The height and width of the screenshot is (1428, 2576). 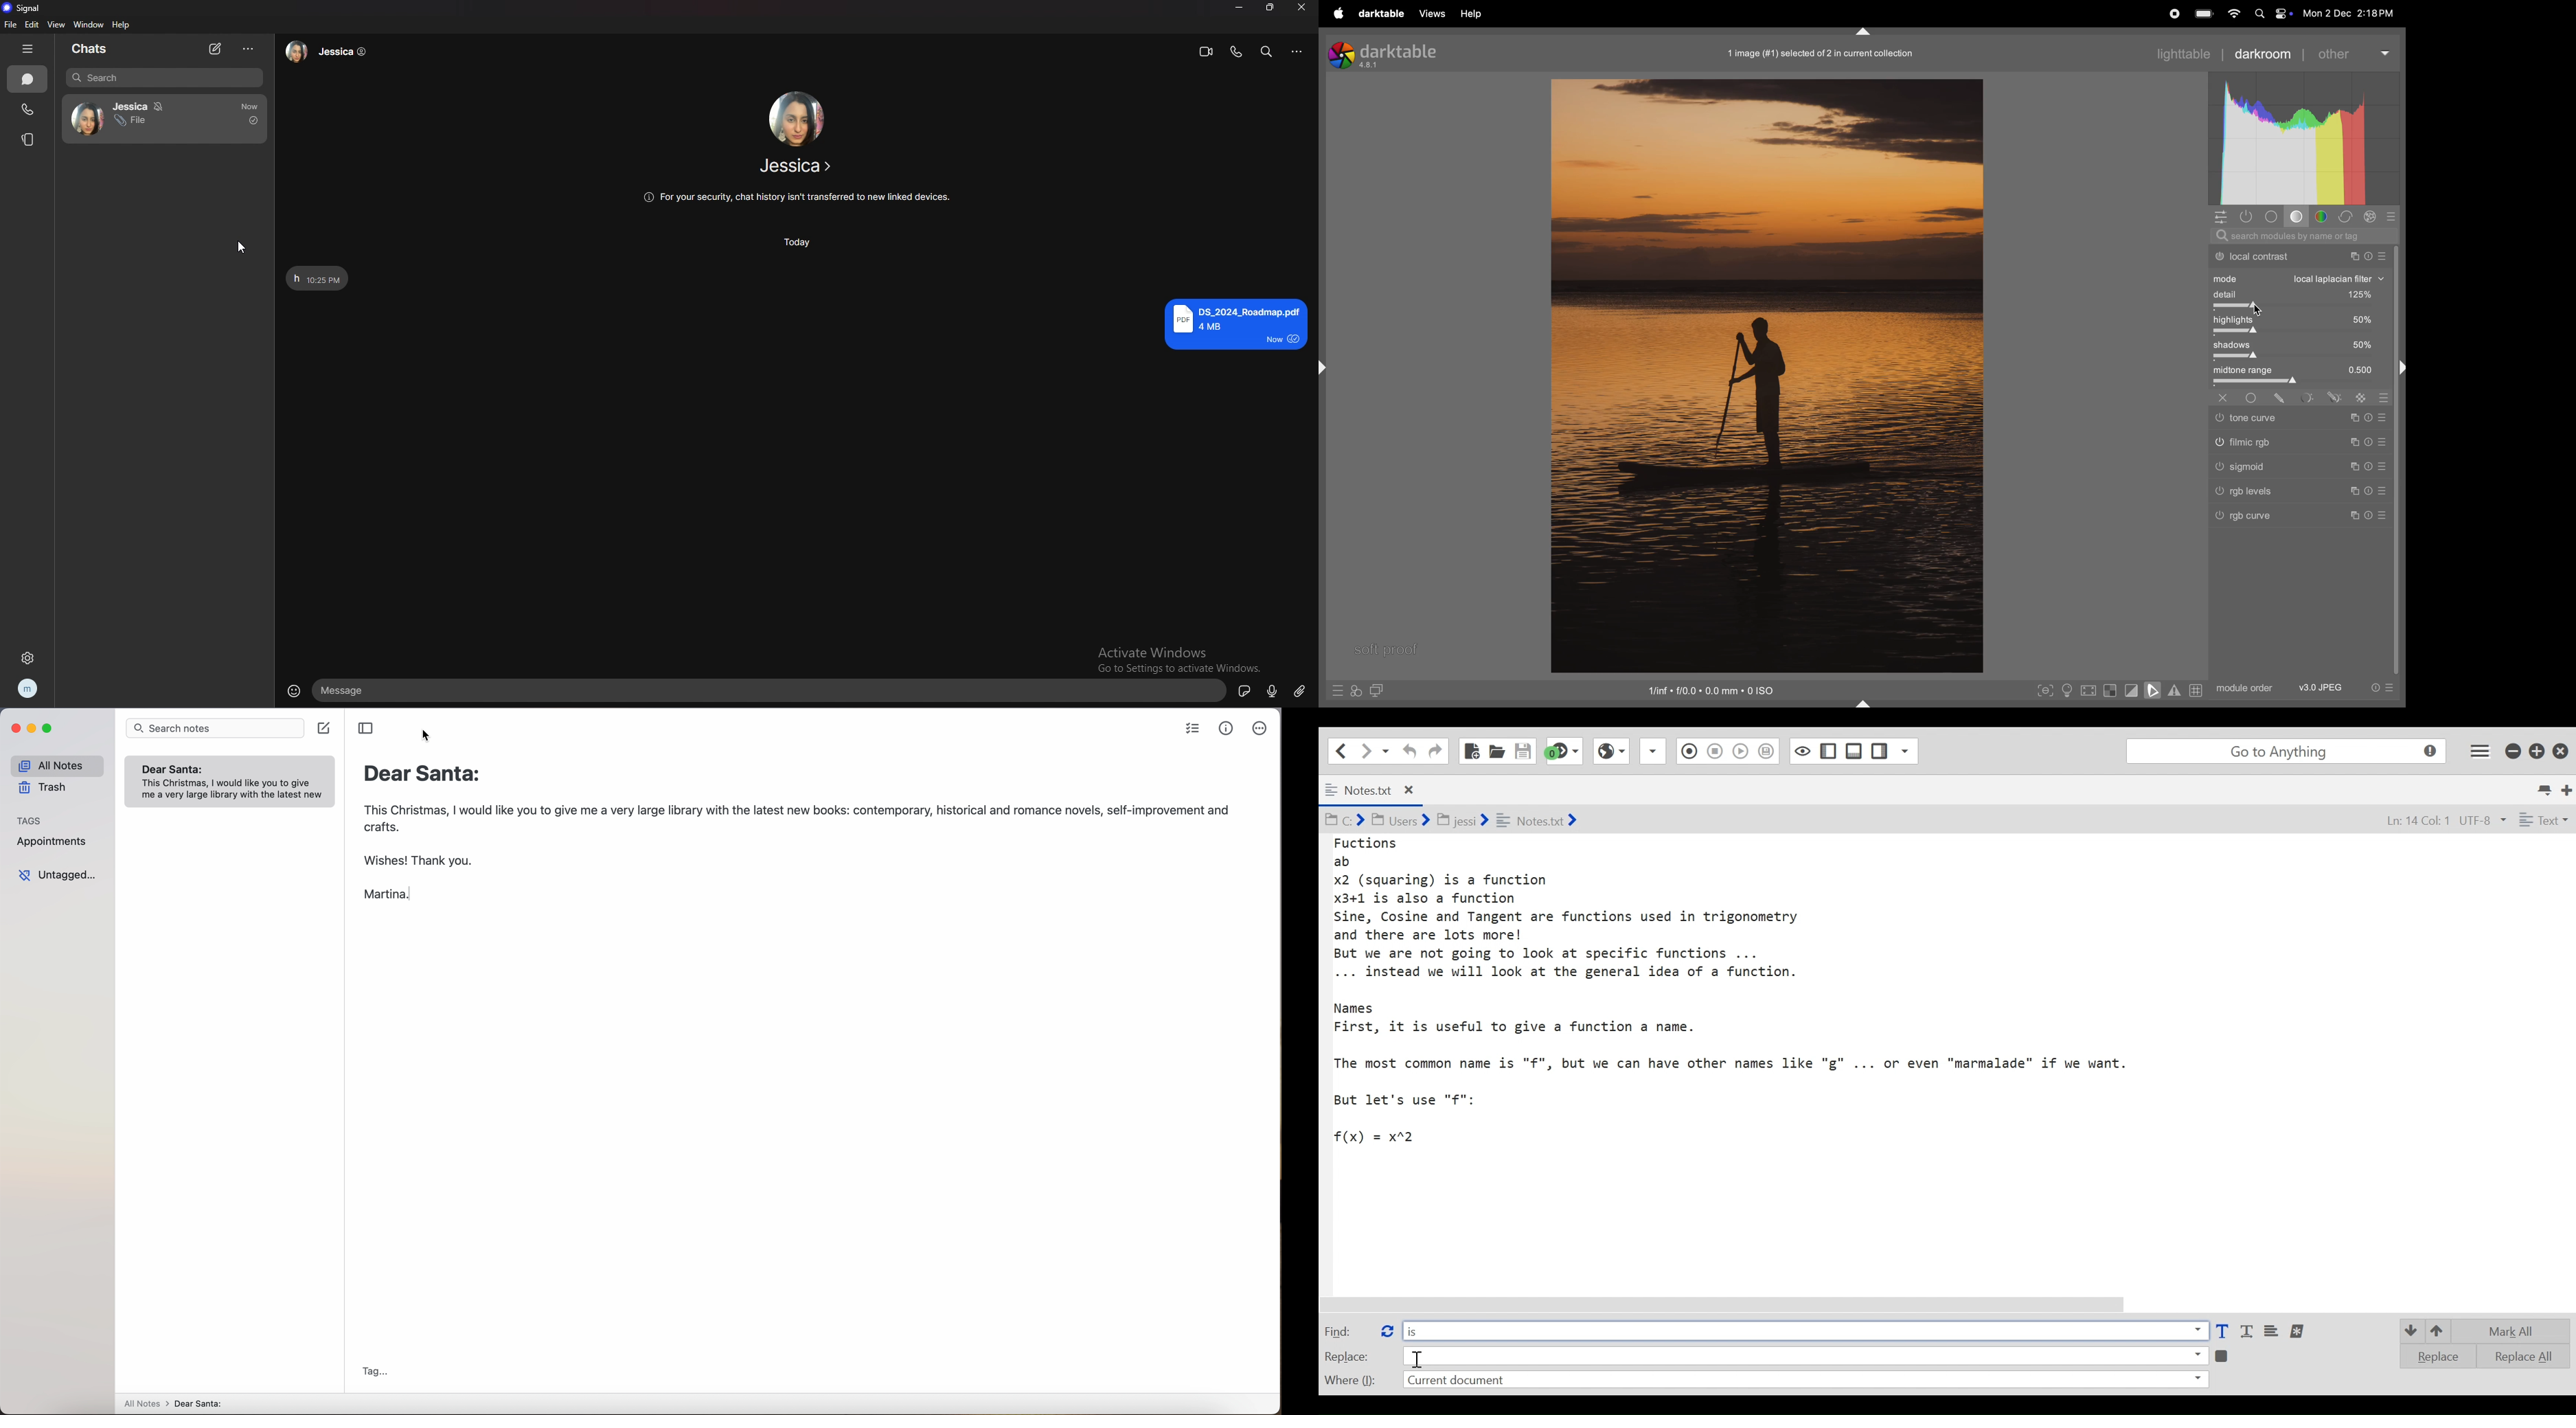 What do you see at coordinates (2045, 690) in the screenshot?
I see `toggle peak foucisng mode` at bounding box center [2045, 690].